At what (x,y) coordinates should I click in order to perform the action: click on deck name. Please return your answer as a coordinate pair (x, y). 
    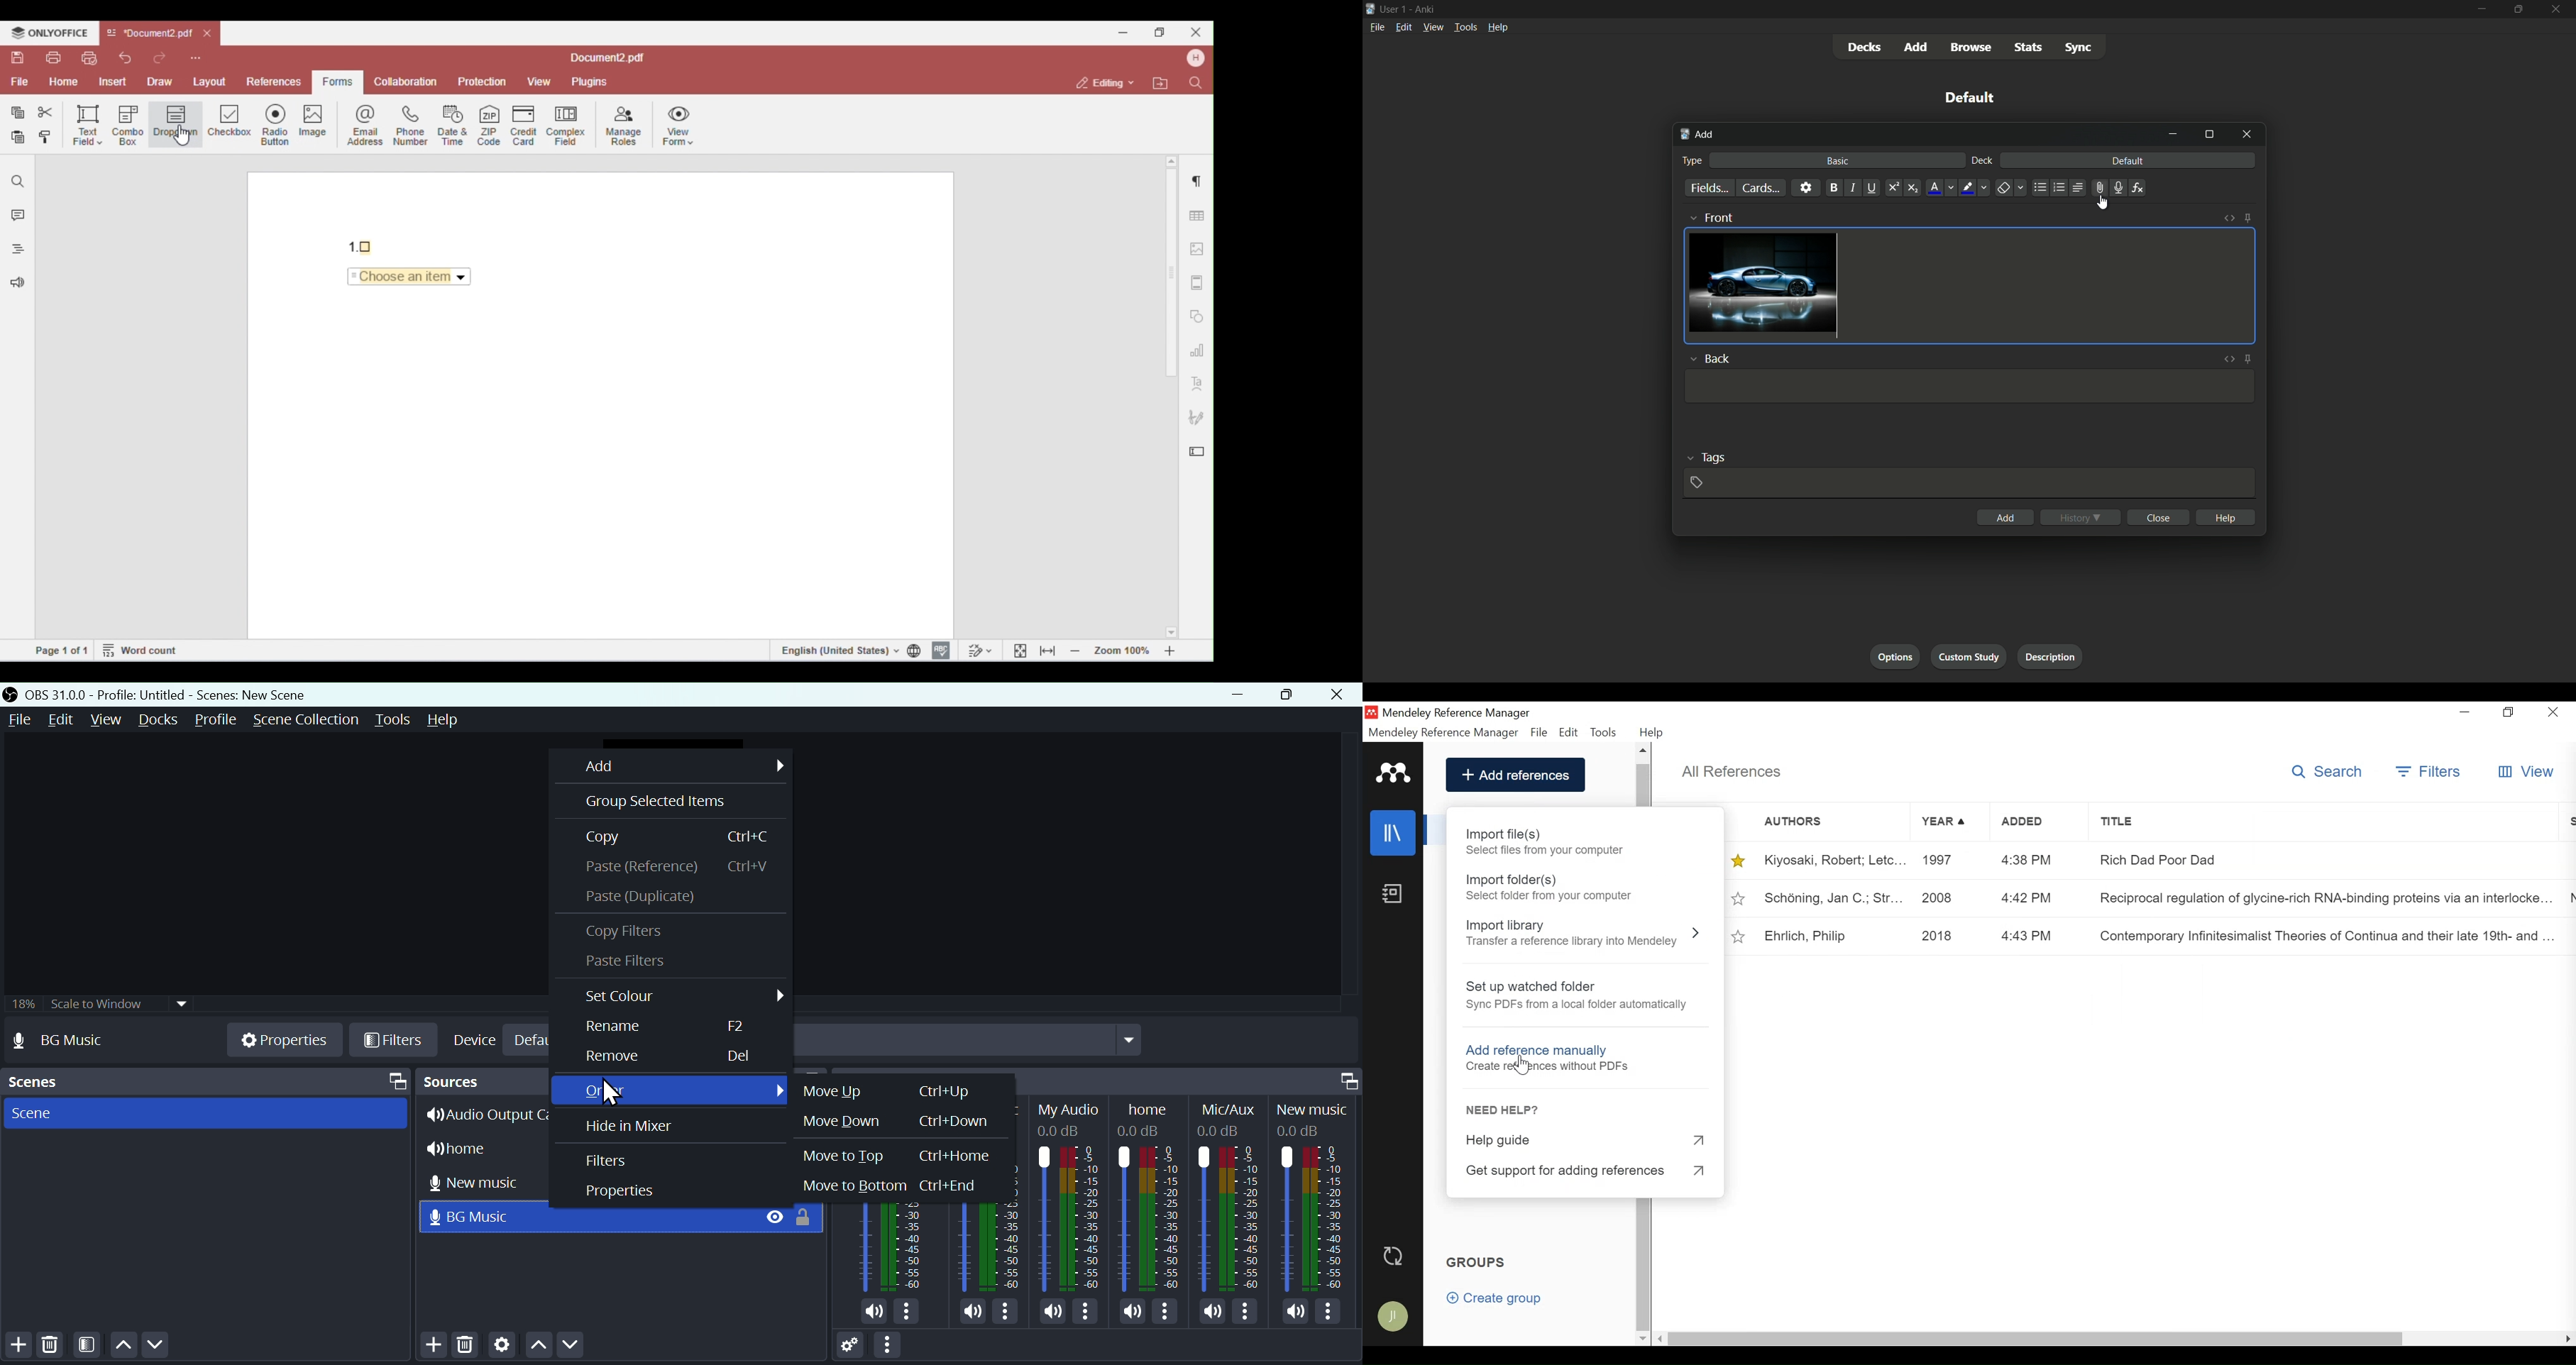
    Looking at the image, I should click on (1972, 99).